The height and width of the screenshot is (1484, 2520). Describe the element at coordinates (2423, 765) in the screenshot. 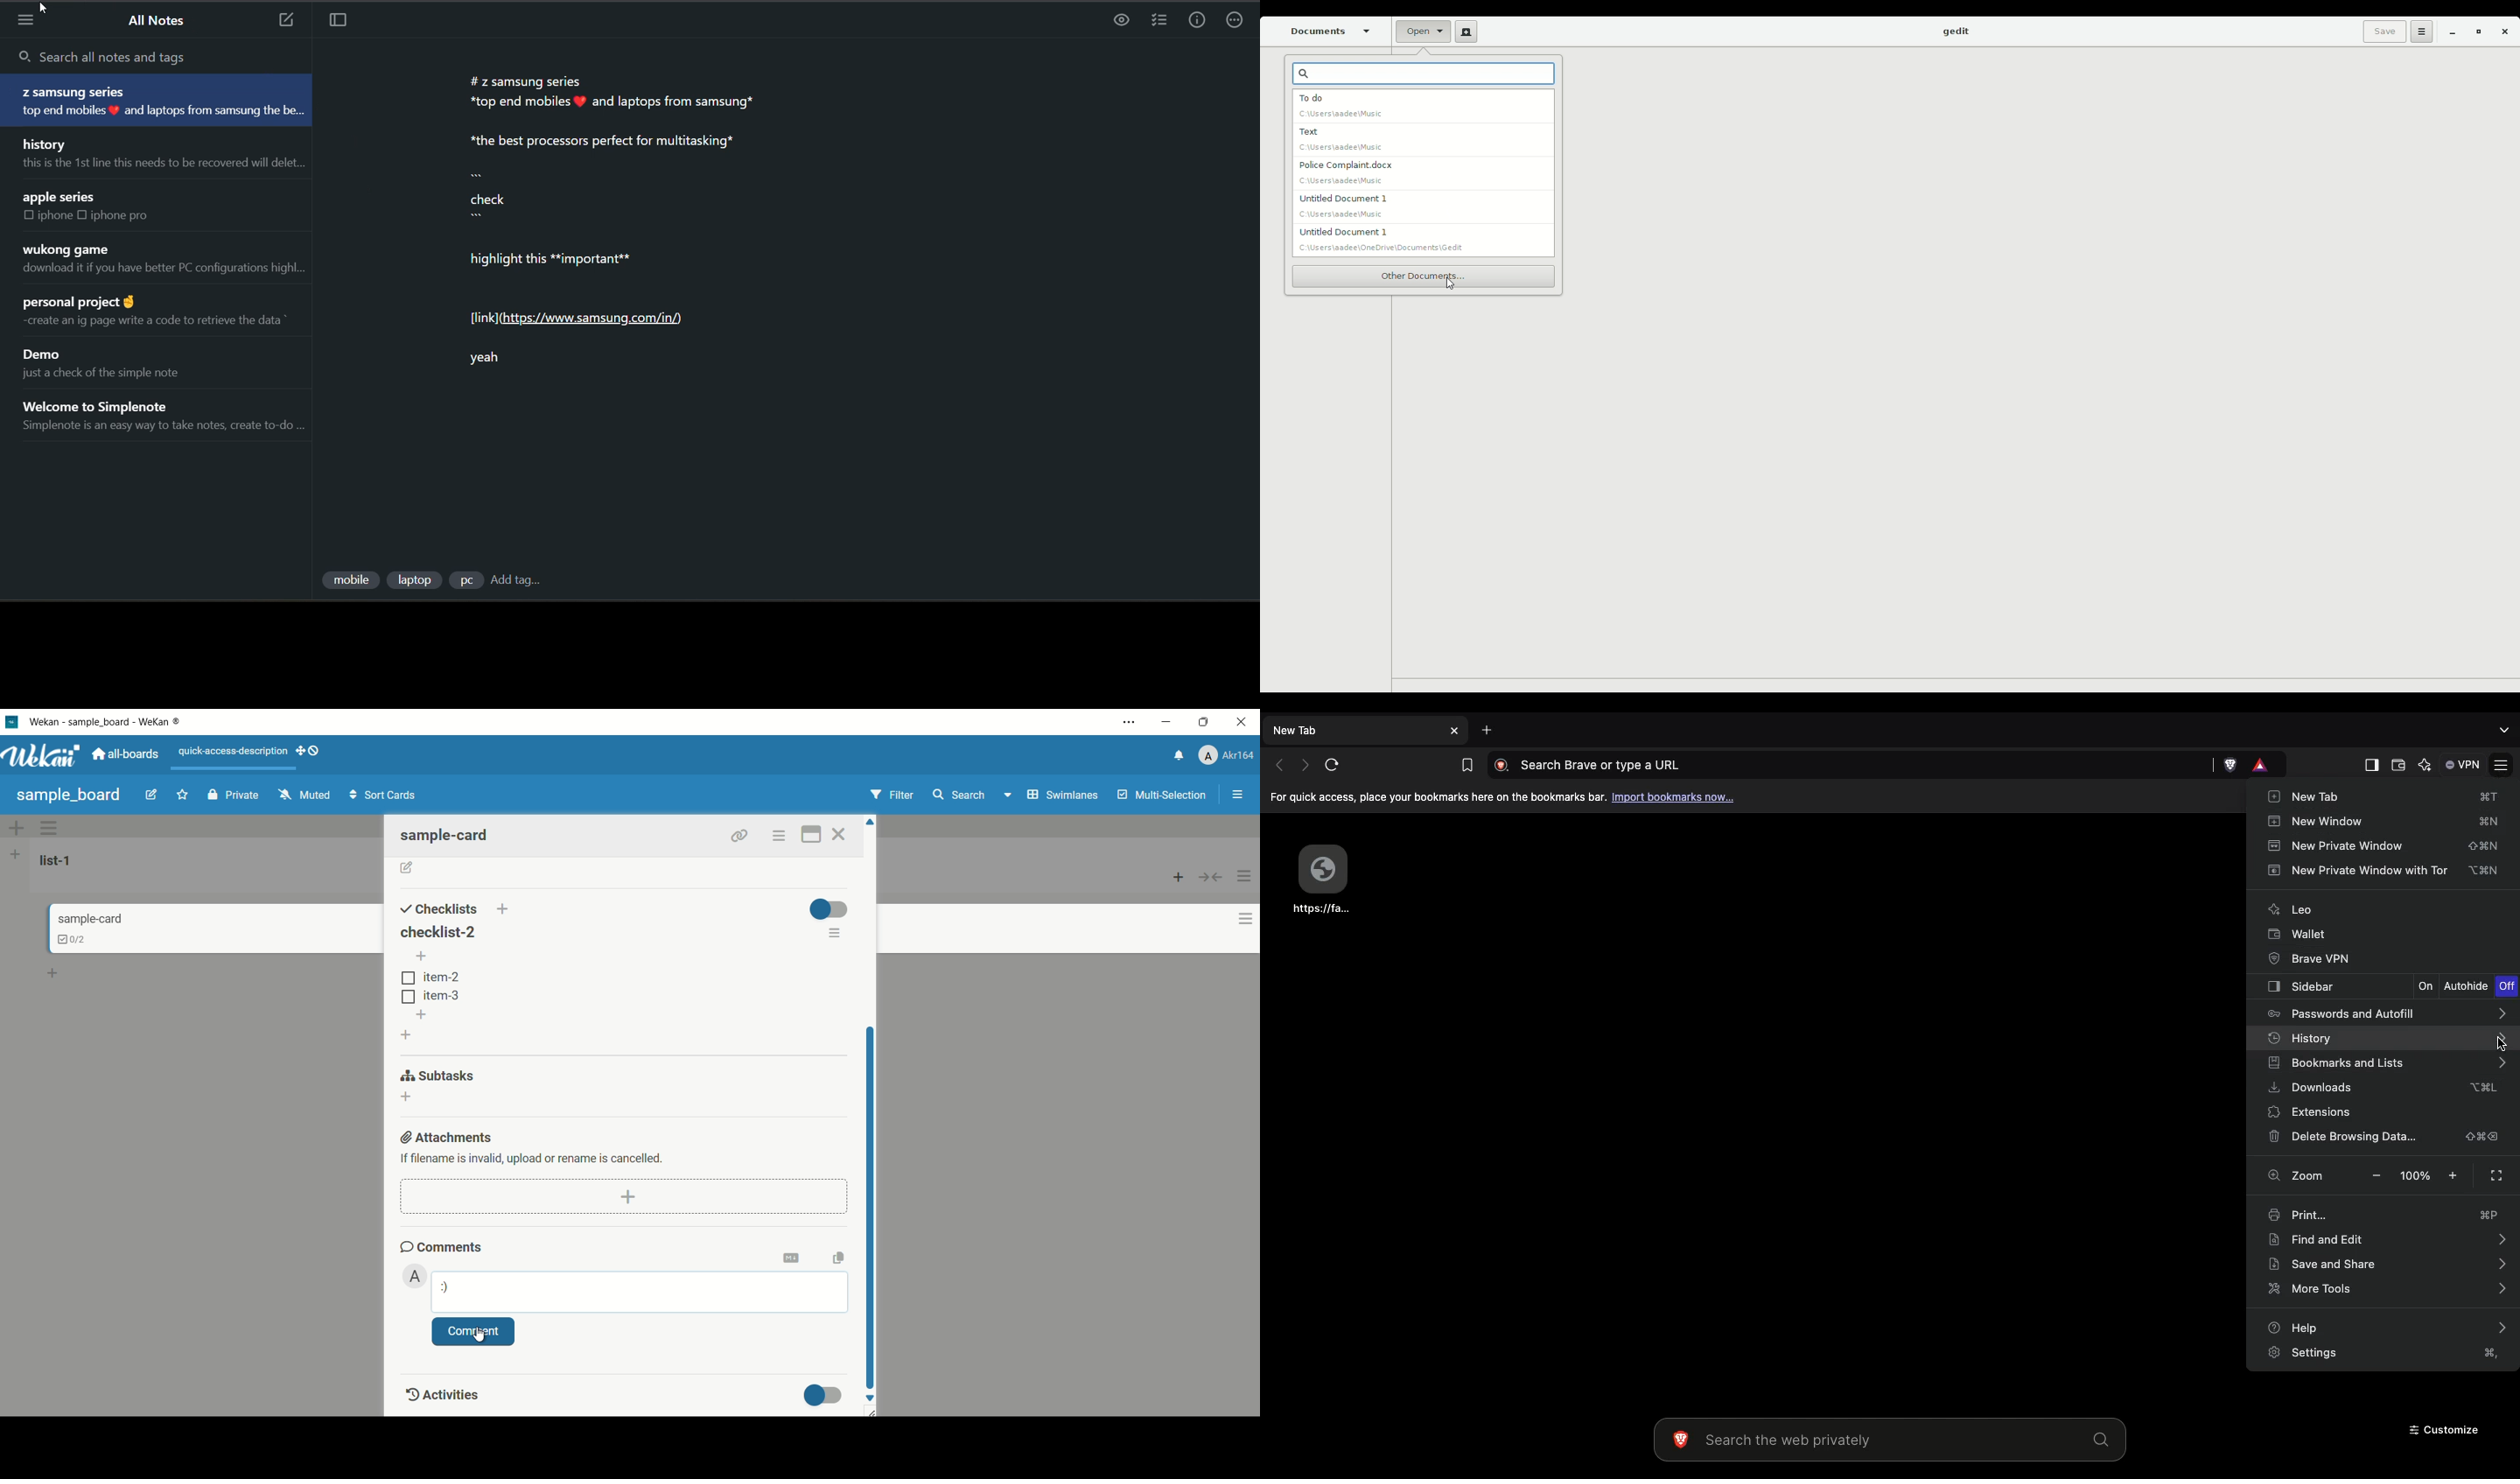

I see `AI` at that location.